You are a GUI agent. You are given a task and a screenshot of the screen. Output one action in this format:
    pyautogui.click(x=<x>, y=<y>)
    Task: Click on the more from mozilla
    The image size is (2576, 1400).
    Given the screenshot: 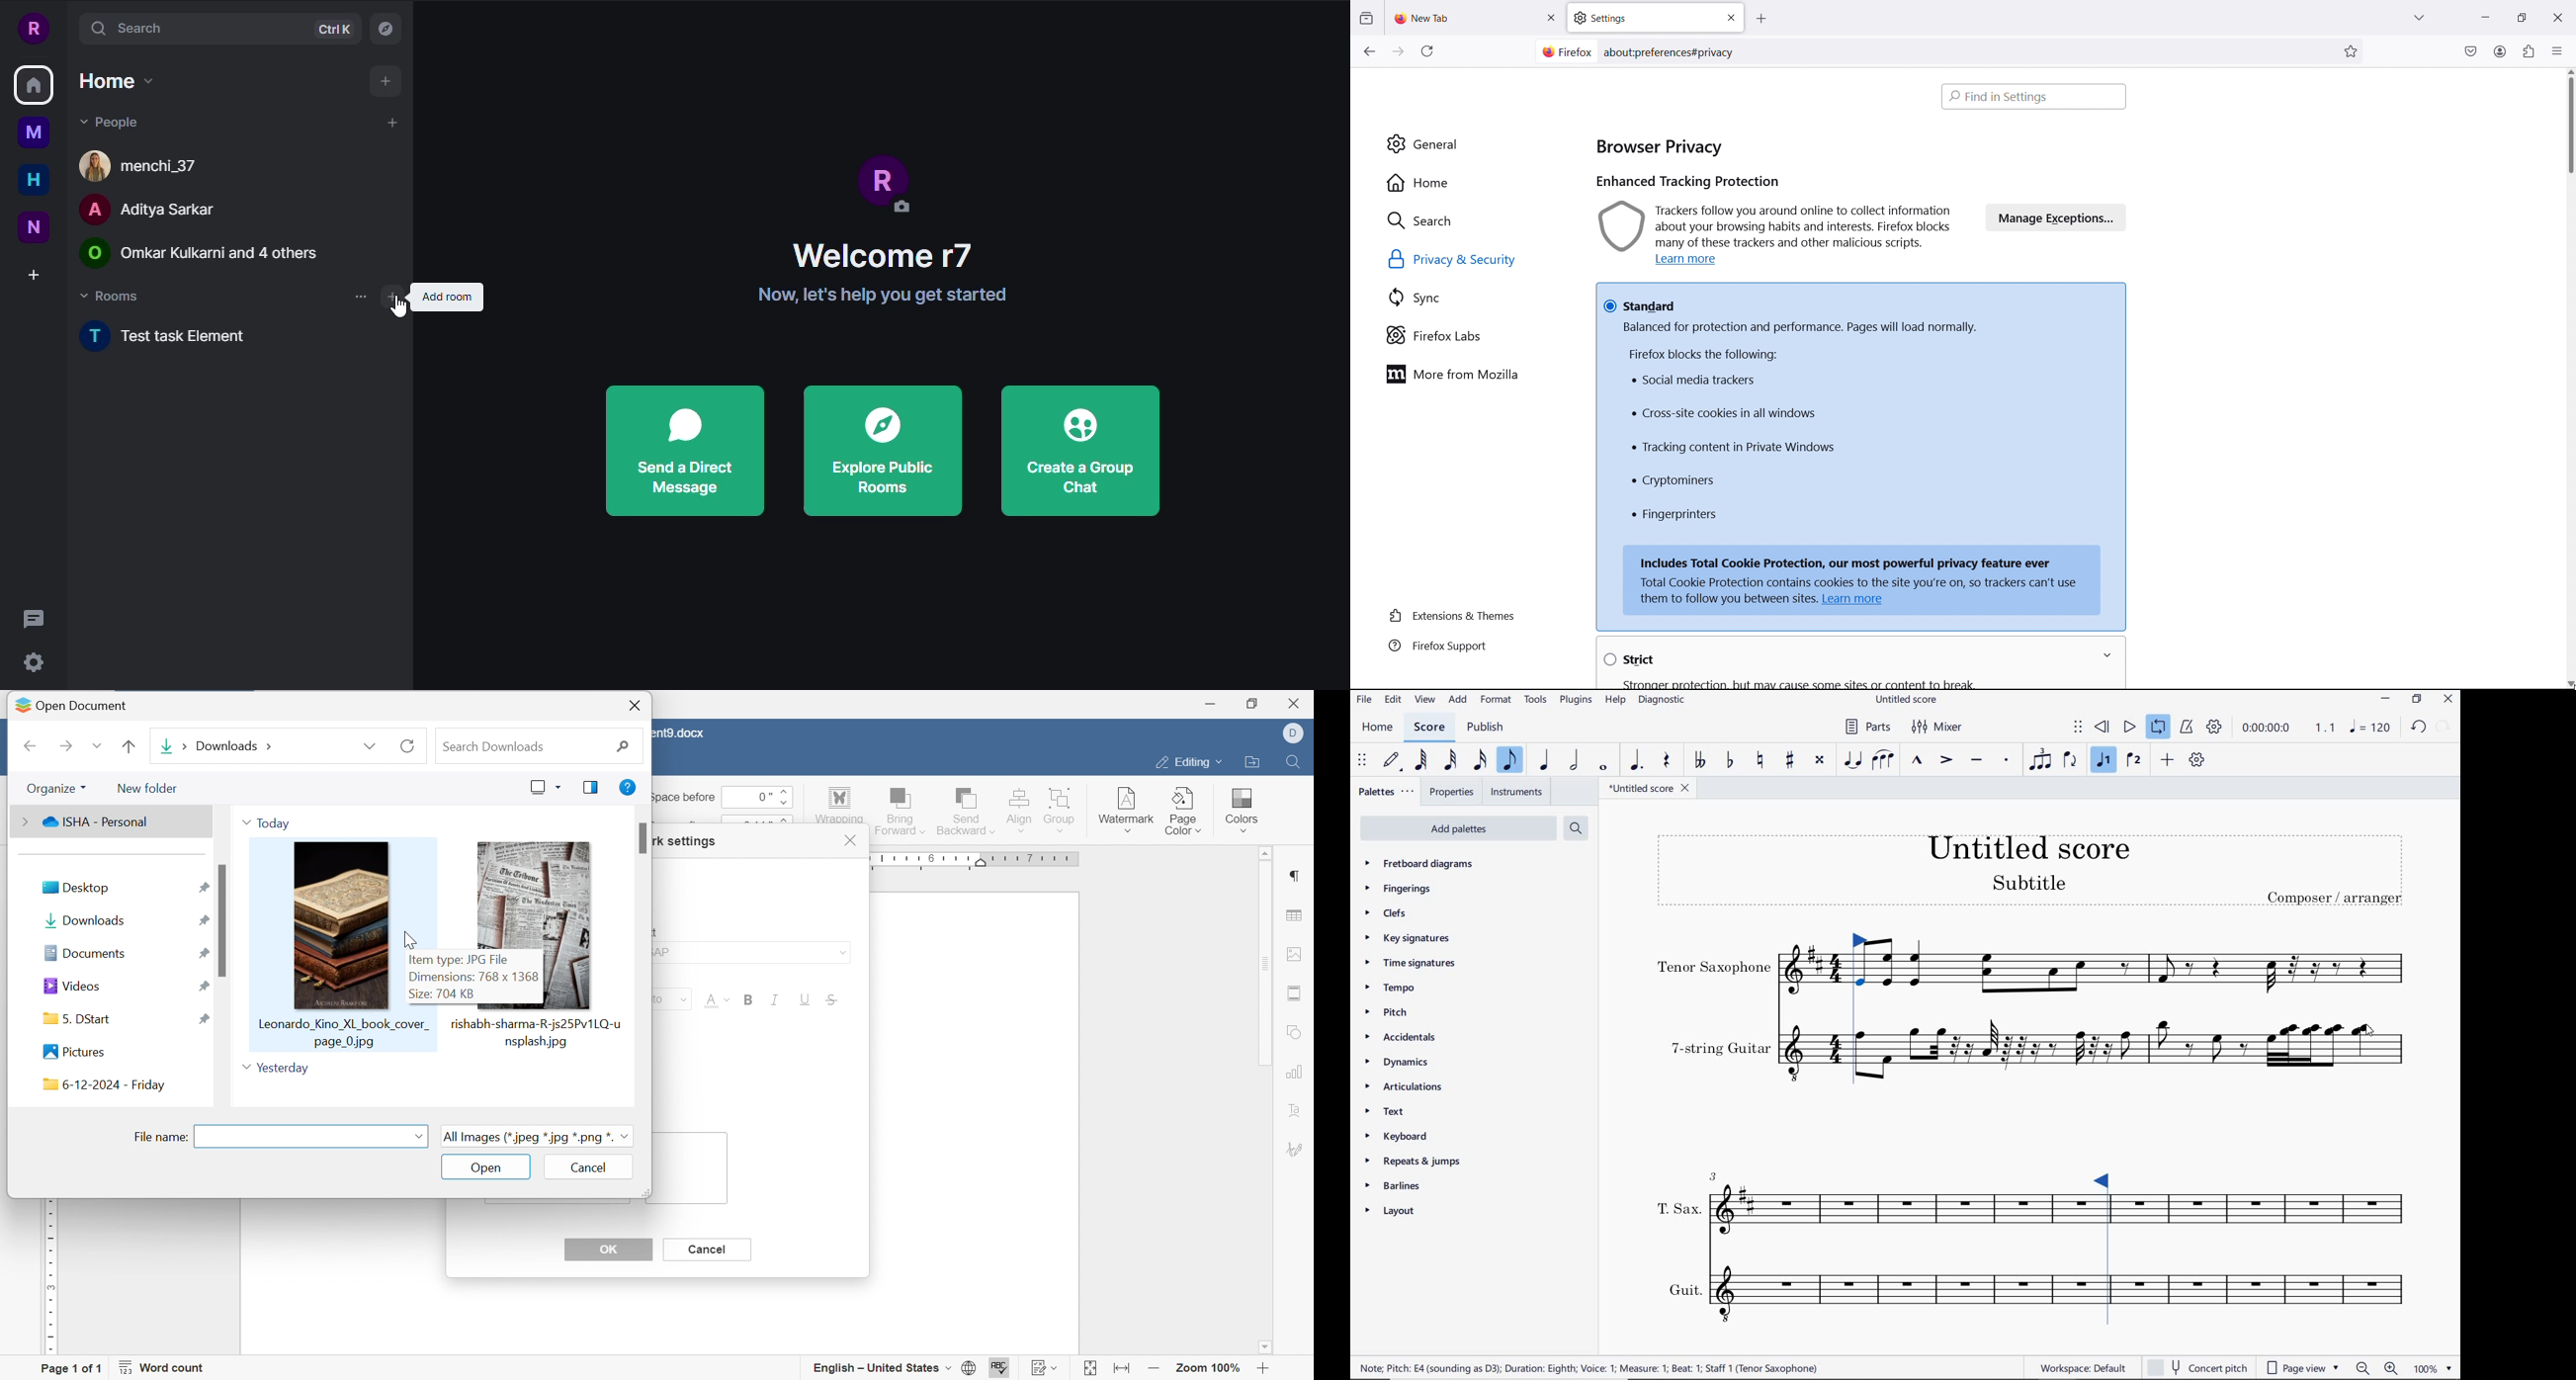 What is the action you would take?
    pyautogui.click(x=1472, y=374)
    